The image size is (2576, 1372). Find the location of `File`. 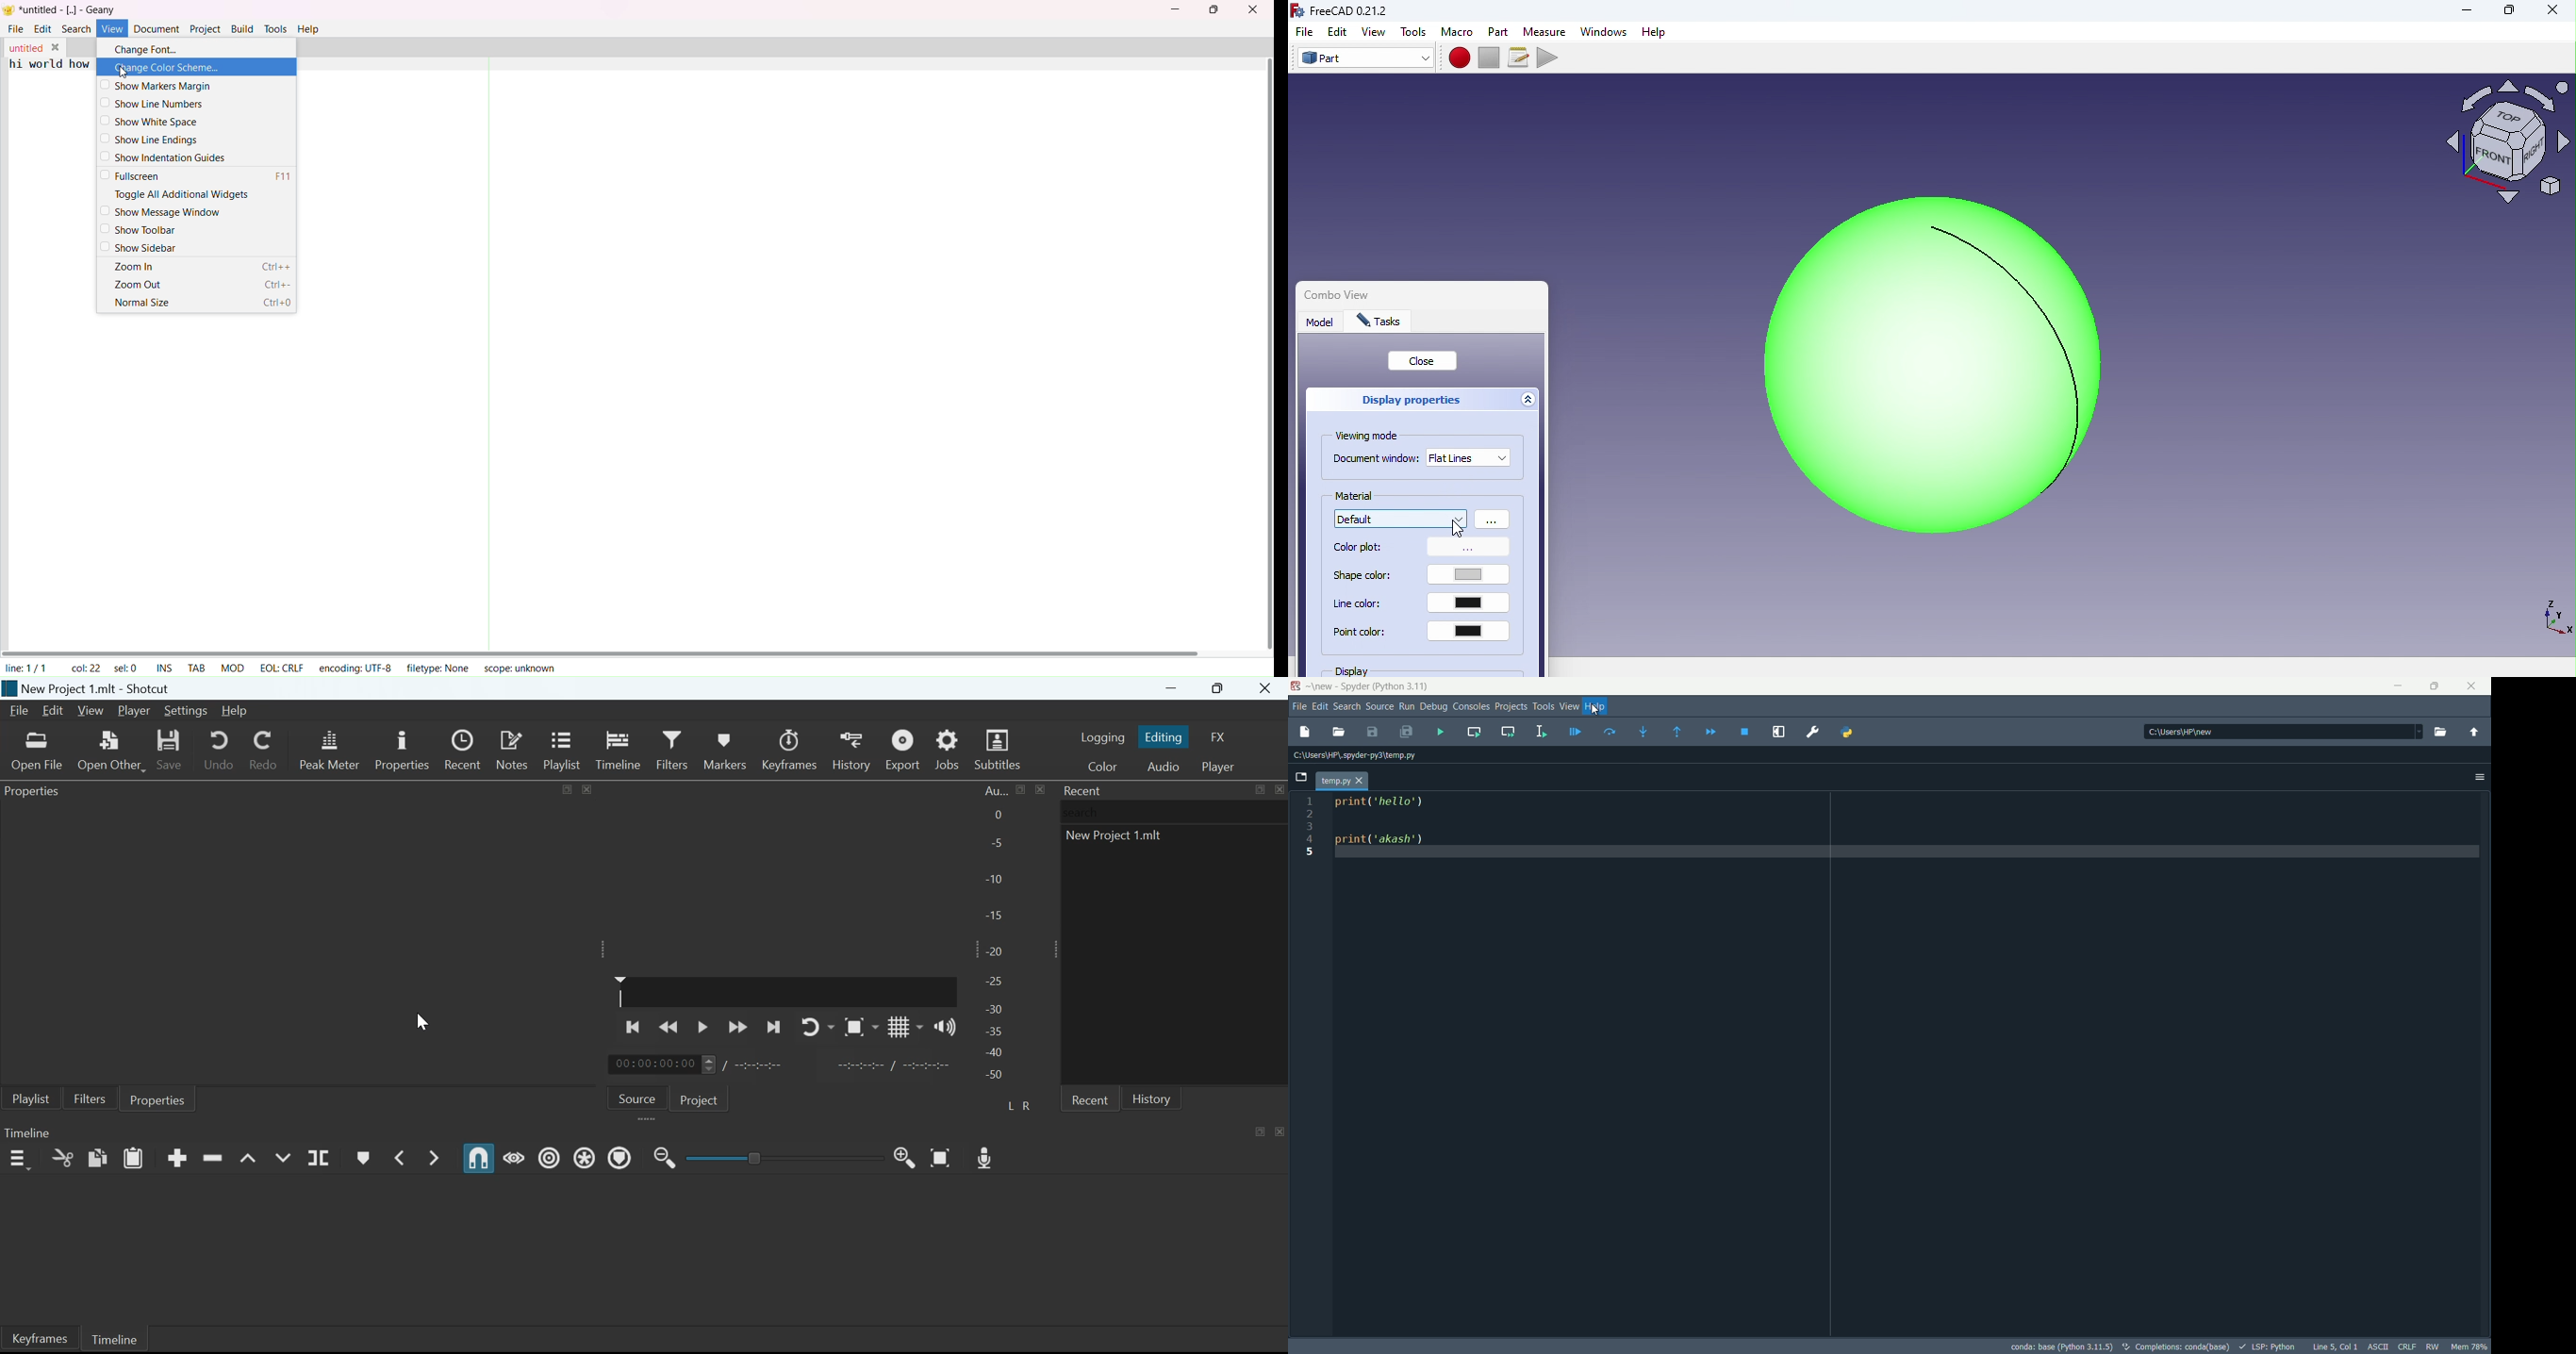

File is located at coordinates (21, 711).